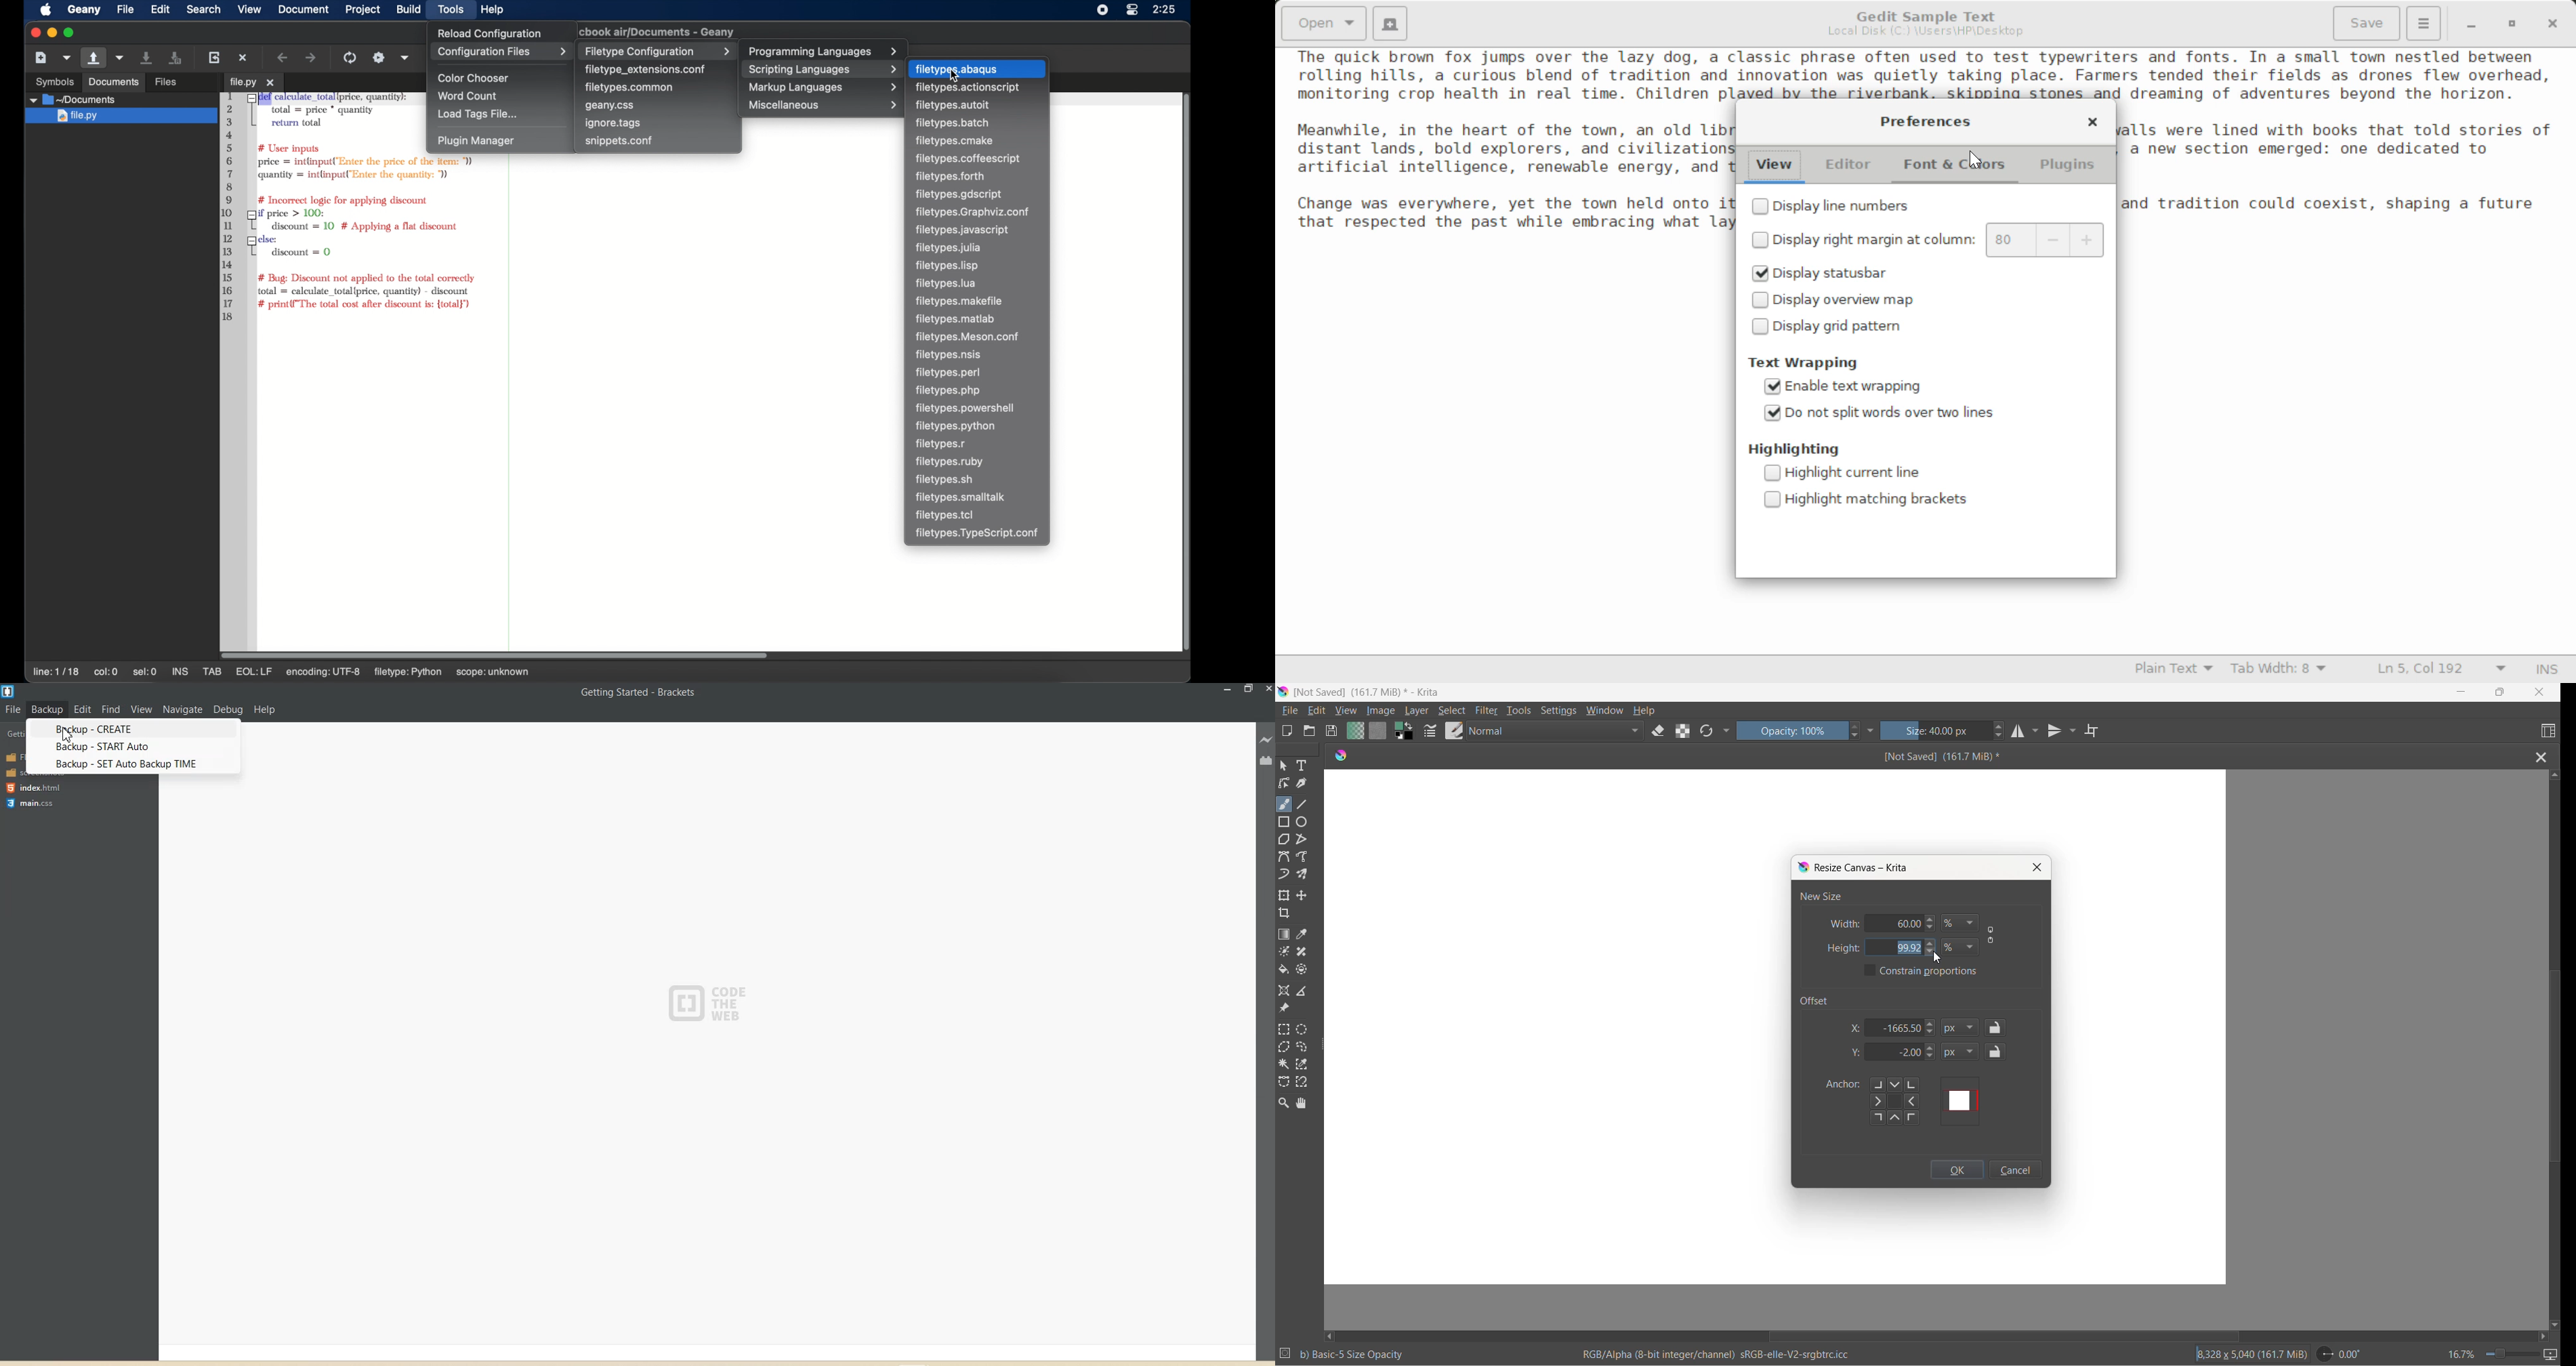 This screenshot has height=1372, width=2576. I want to click on File name and size, so click(1364, 693).